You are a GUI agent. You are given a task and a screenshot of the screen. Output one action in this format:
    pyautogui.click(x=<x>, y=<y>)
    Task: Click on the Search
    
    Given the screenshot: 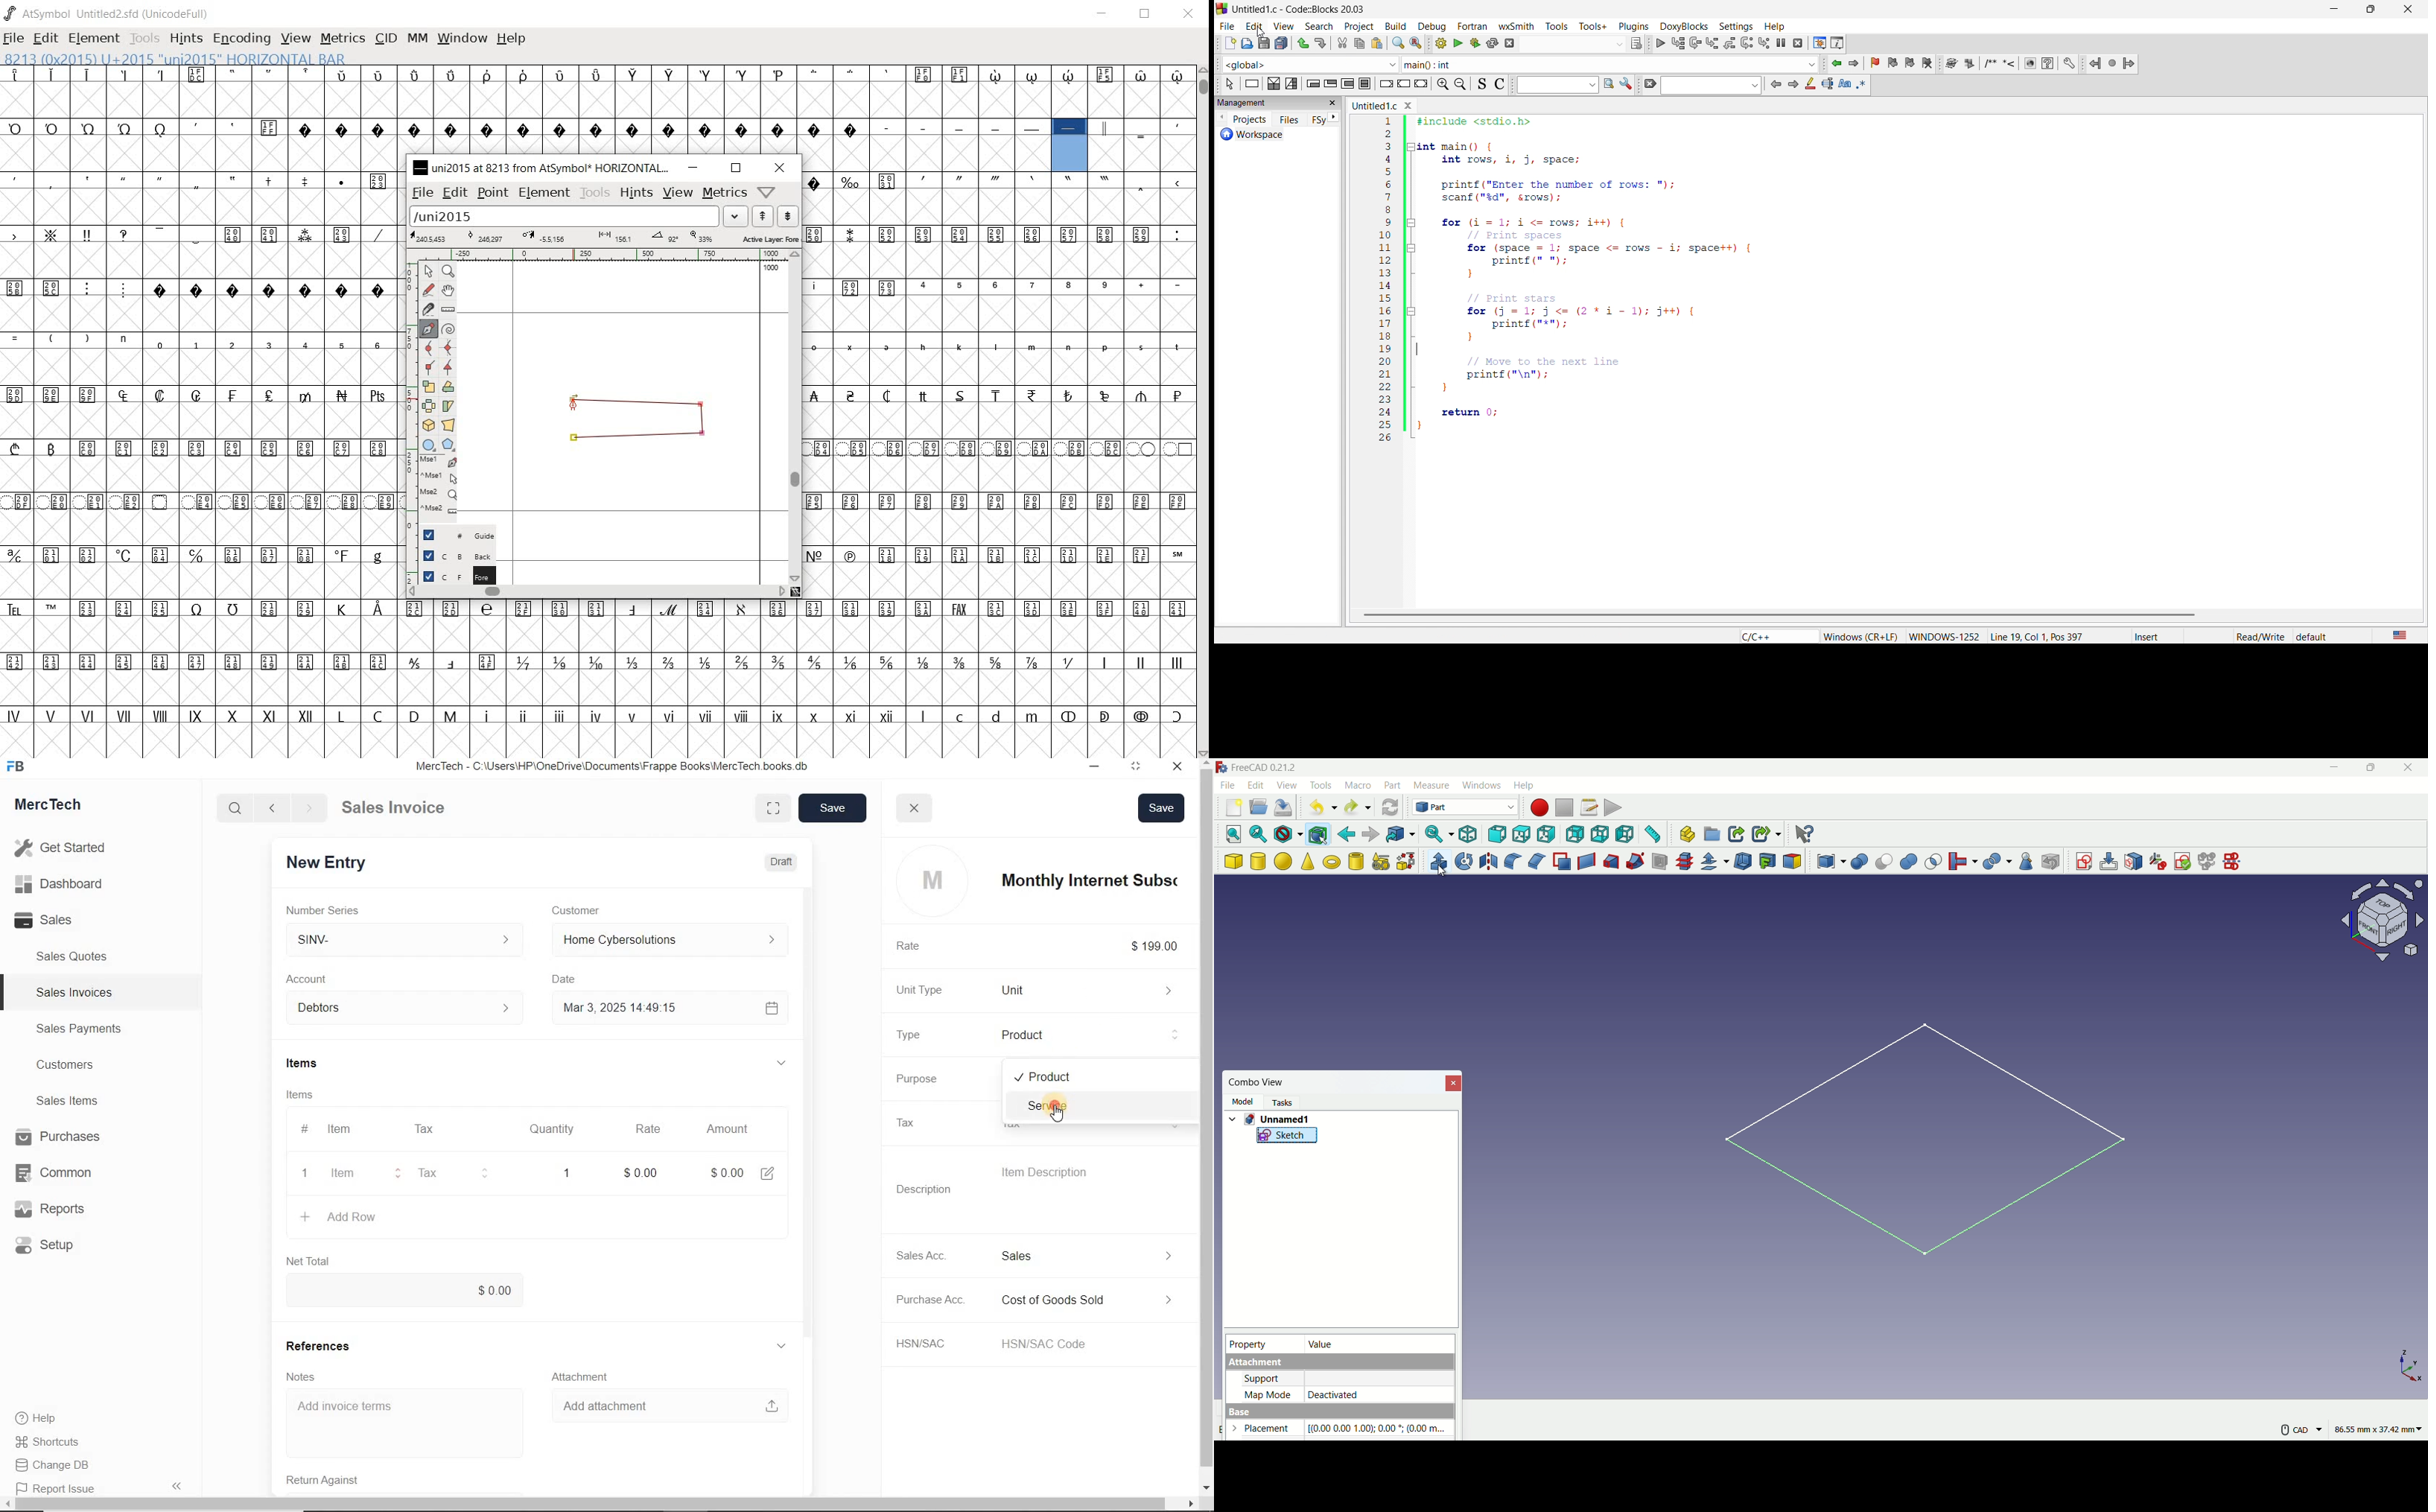 What is the action you would take?
    pyautogui.click(x=236, y=808)
    